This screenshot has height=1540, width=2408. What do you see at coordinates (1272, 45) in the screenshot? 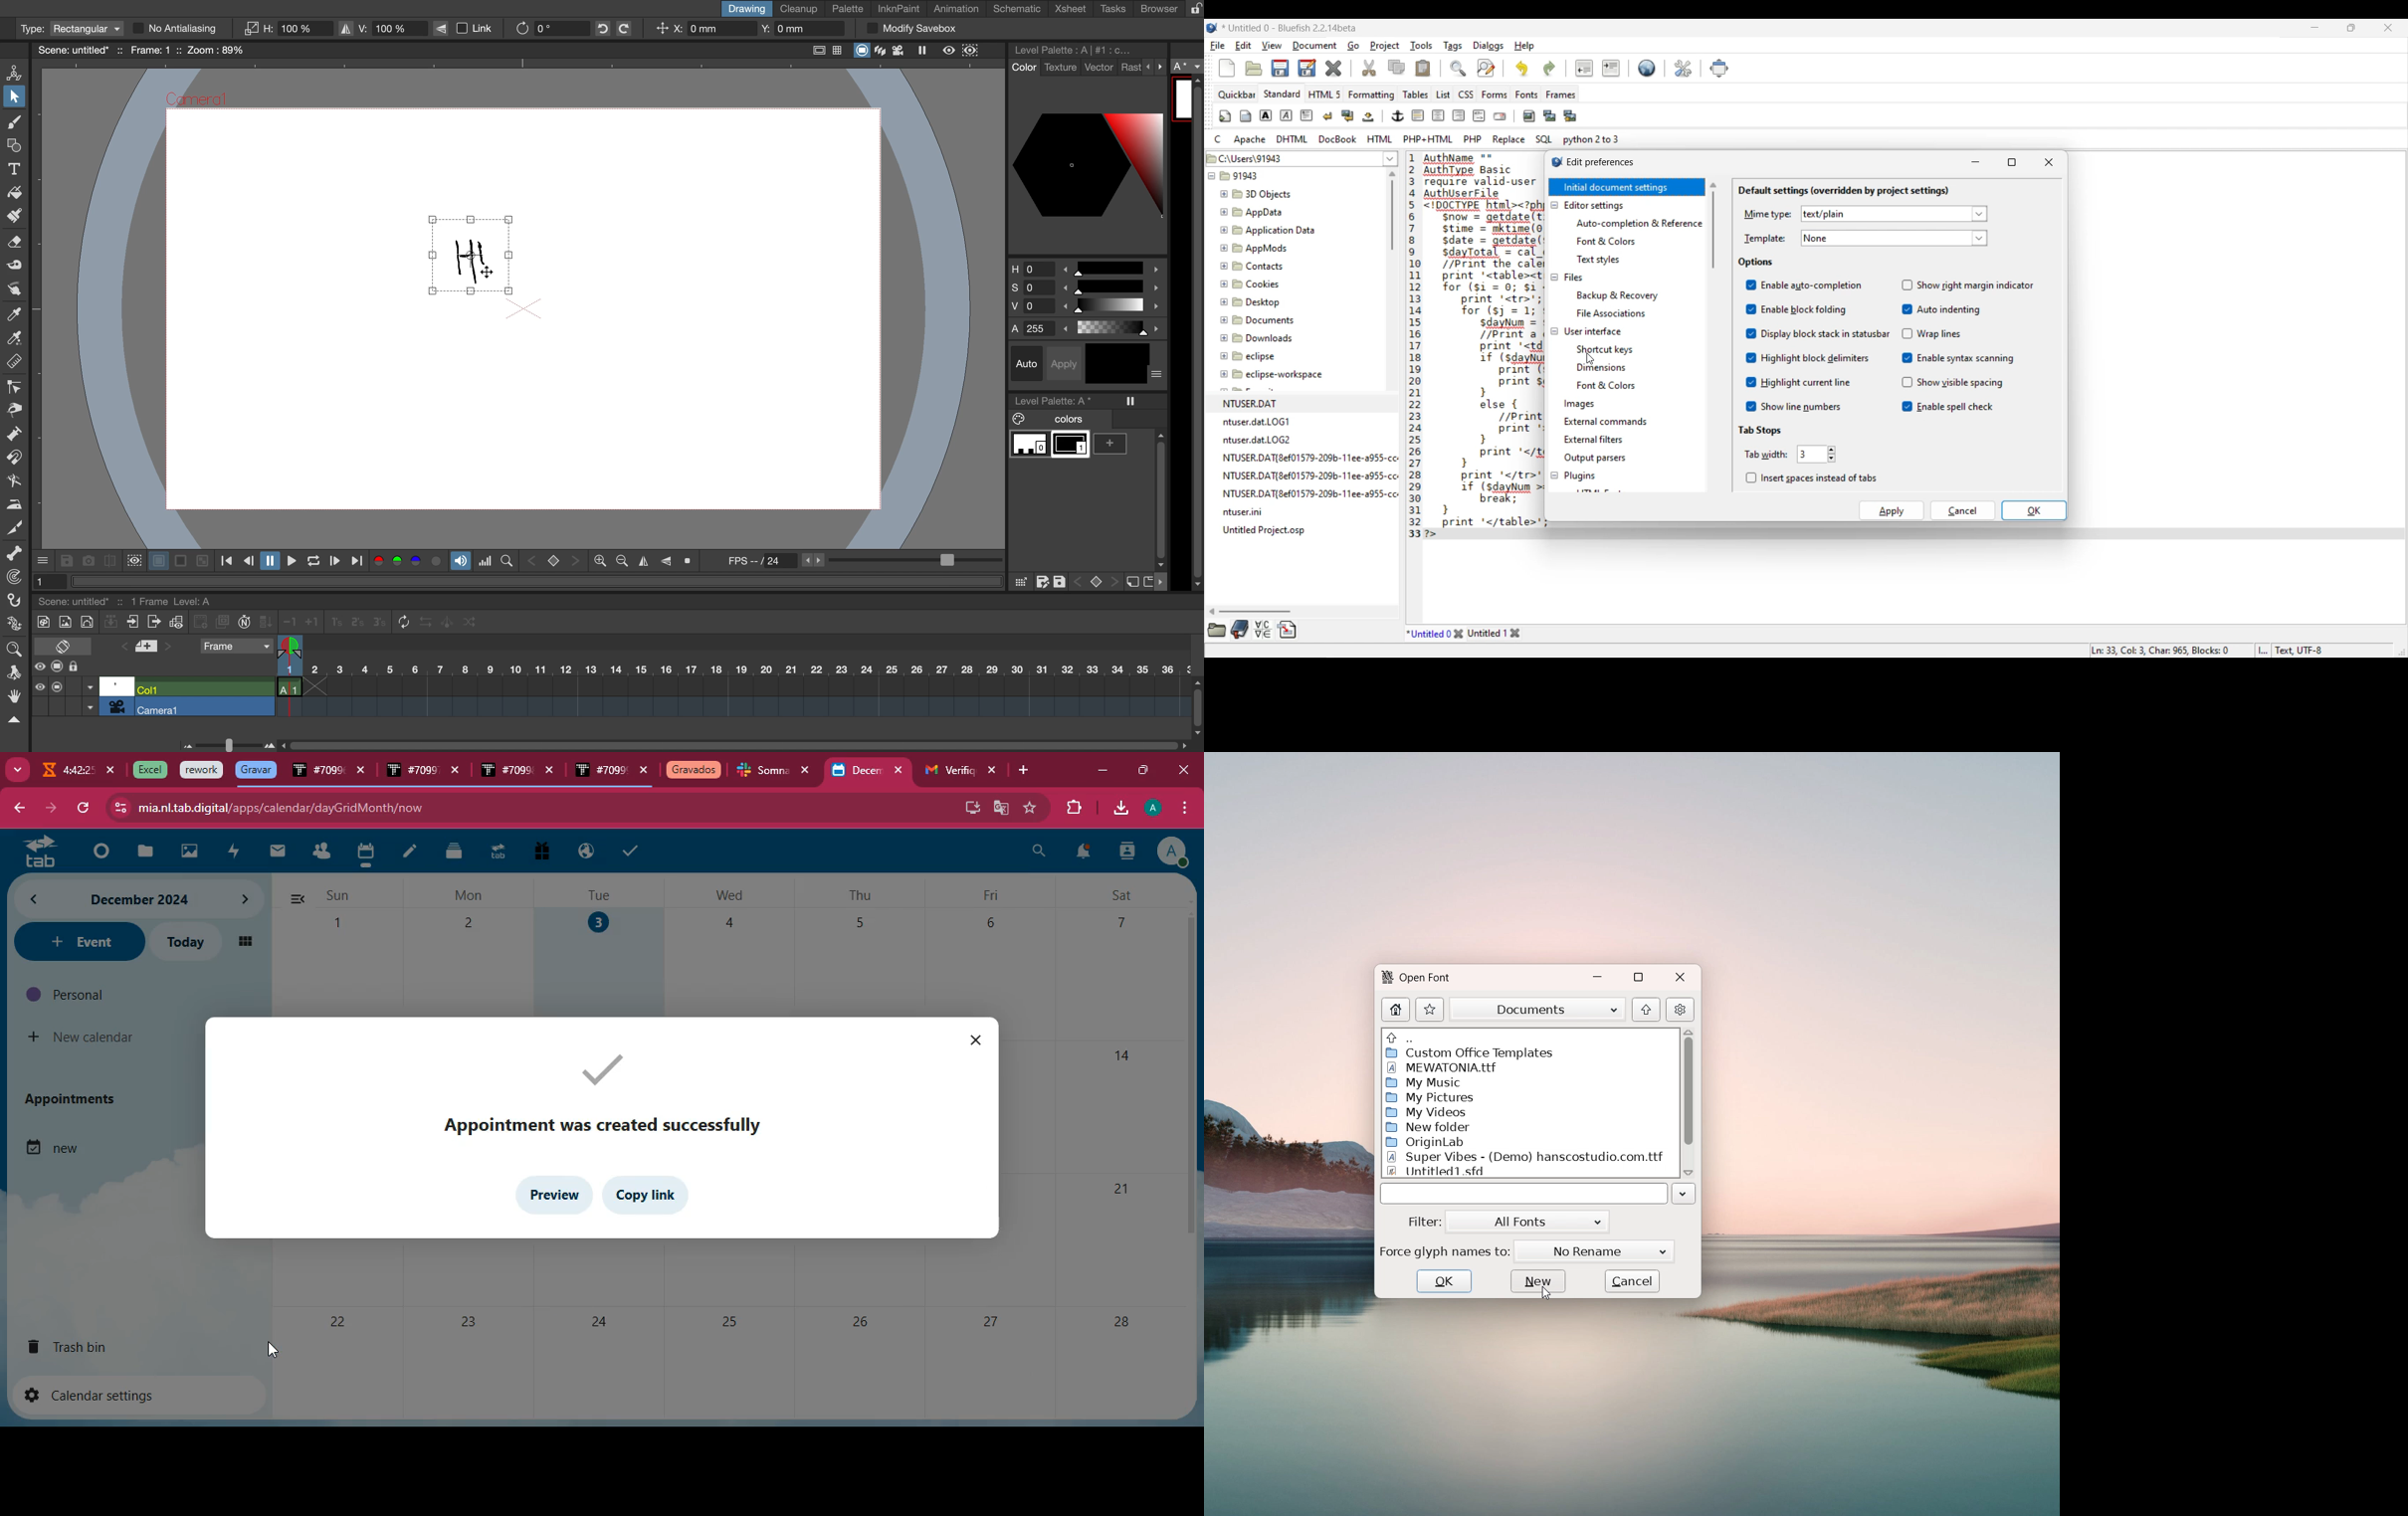
I see `View menu` at bounding box center [1272, 45].